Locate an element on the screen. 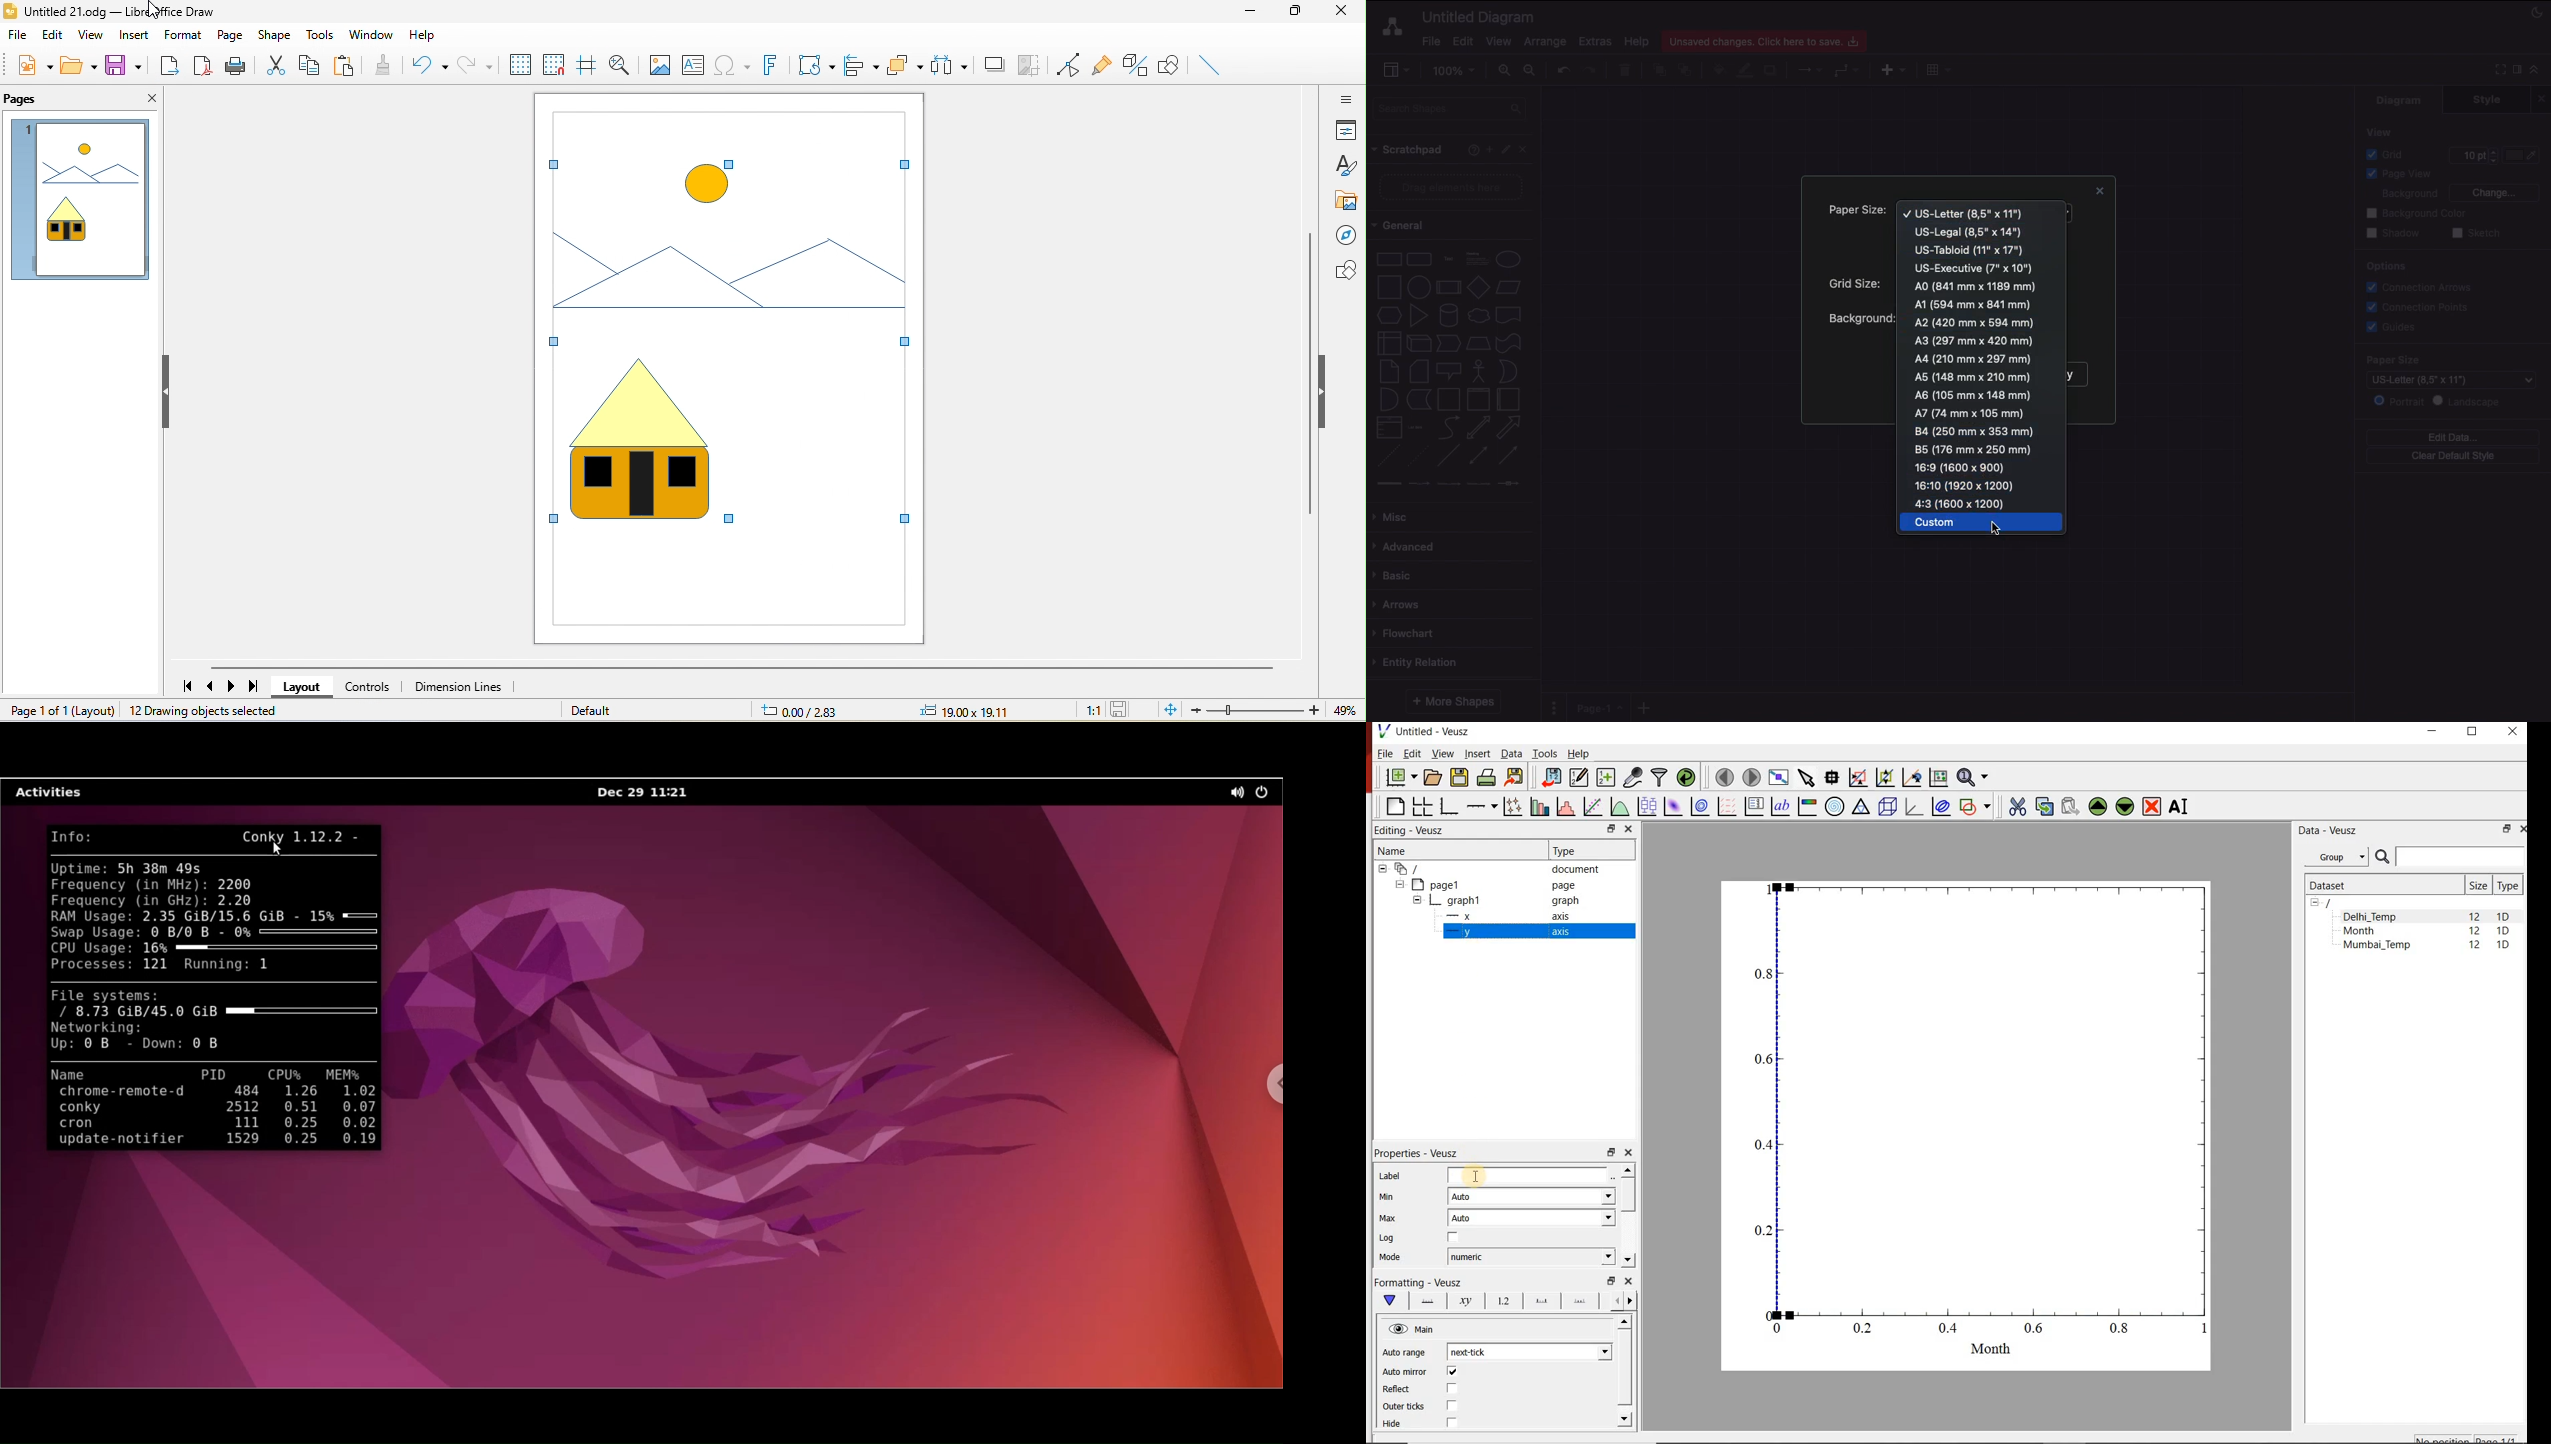 The width and height of the screenshot is (2576, 1456). plot points with lines and errorbars is located at coordinates (1511, 807).